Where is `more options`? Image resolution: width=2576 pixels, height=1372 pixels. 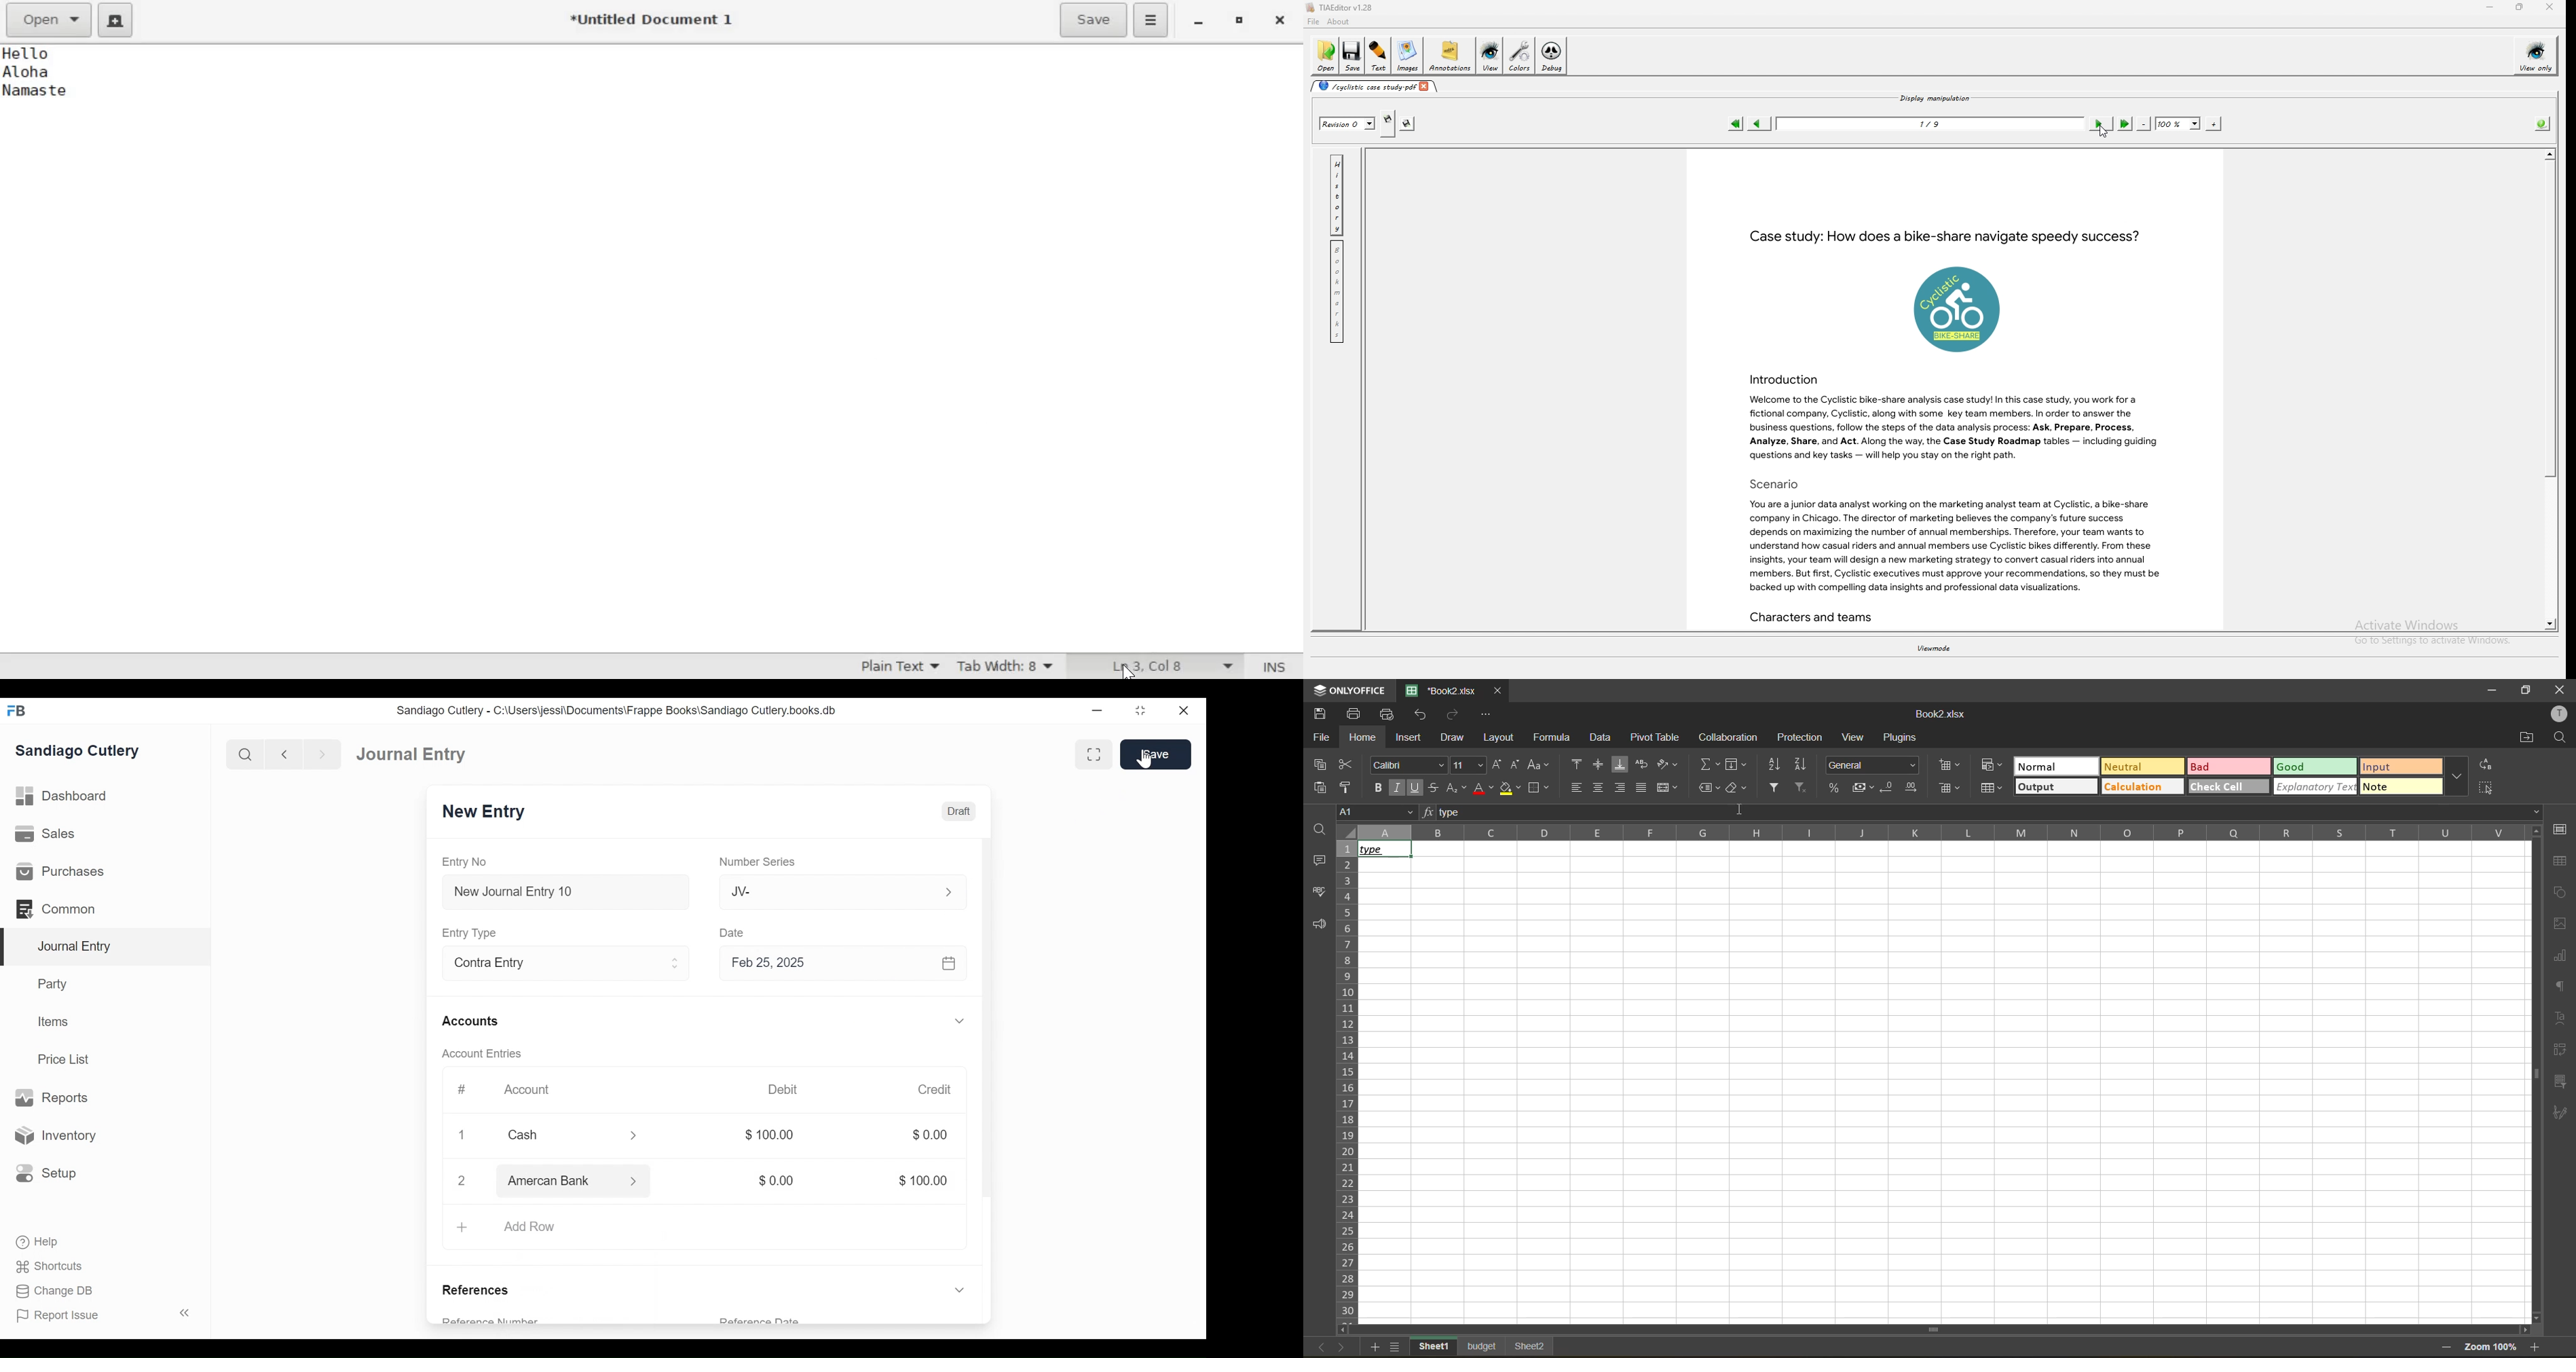 more options is located at coordinates (2459, 776).